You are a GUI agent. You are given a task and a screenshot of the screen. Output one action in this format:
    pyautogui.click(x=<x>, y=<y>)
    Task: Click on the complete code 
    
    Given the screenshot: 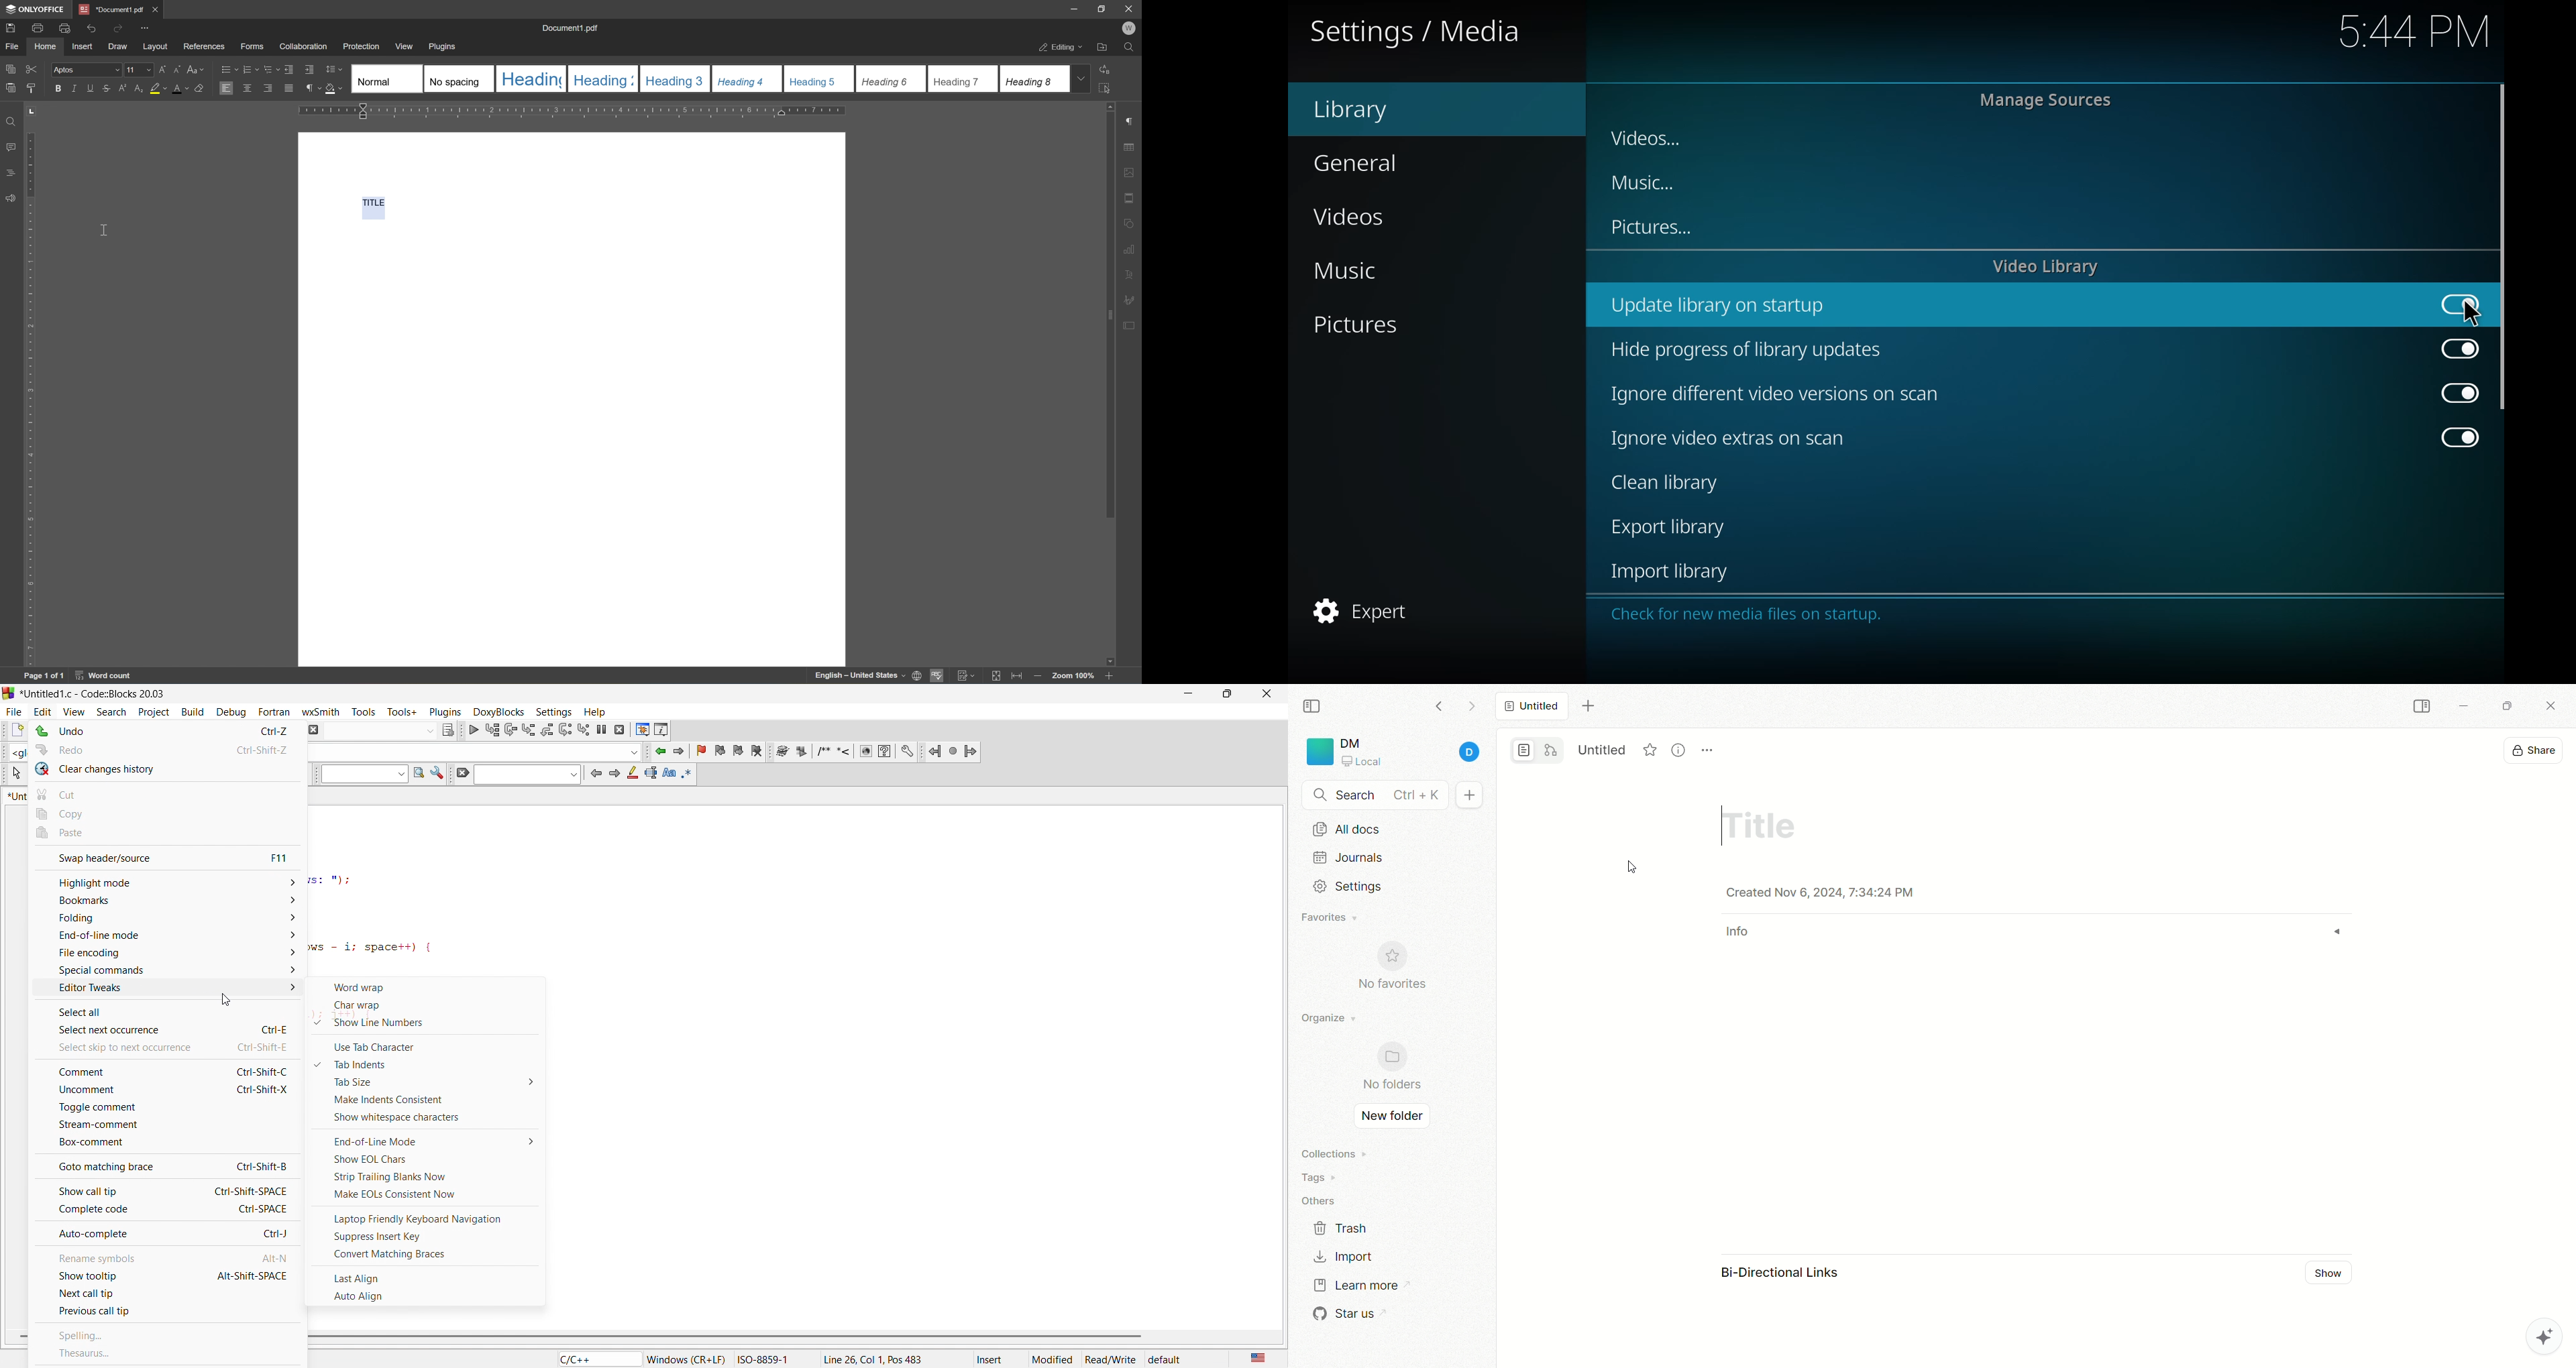 What is the action you would take?
    pyautogui.click(x=111, y=1211)
    